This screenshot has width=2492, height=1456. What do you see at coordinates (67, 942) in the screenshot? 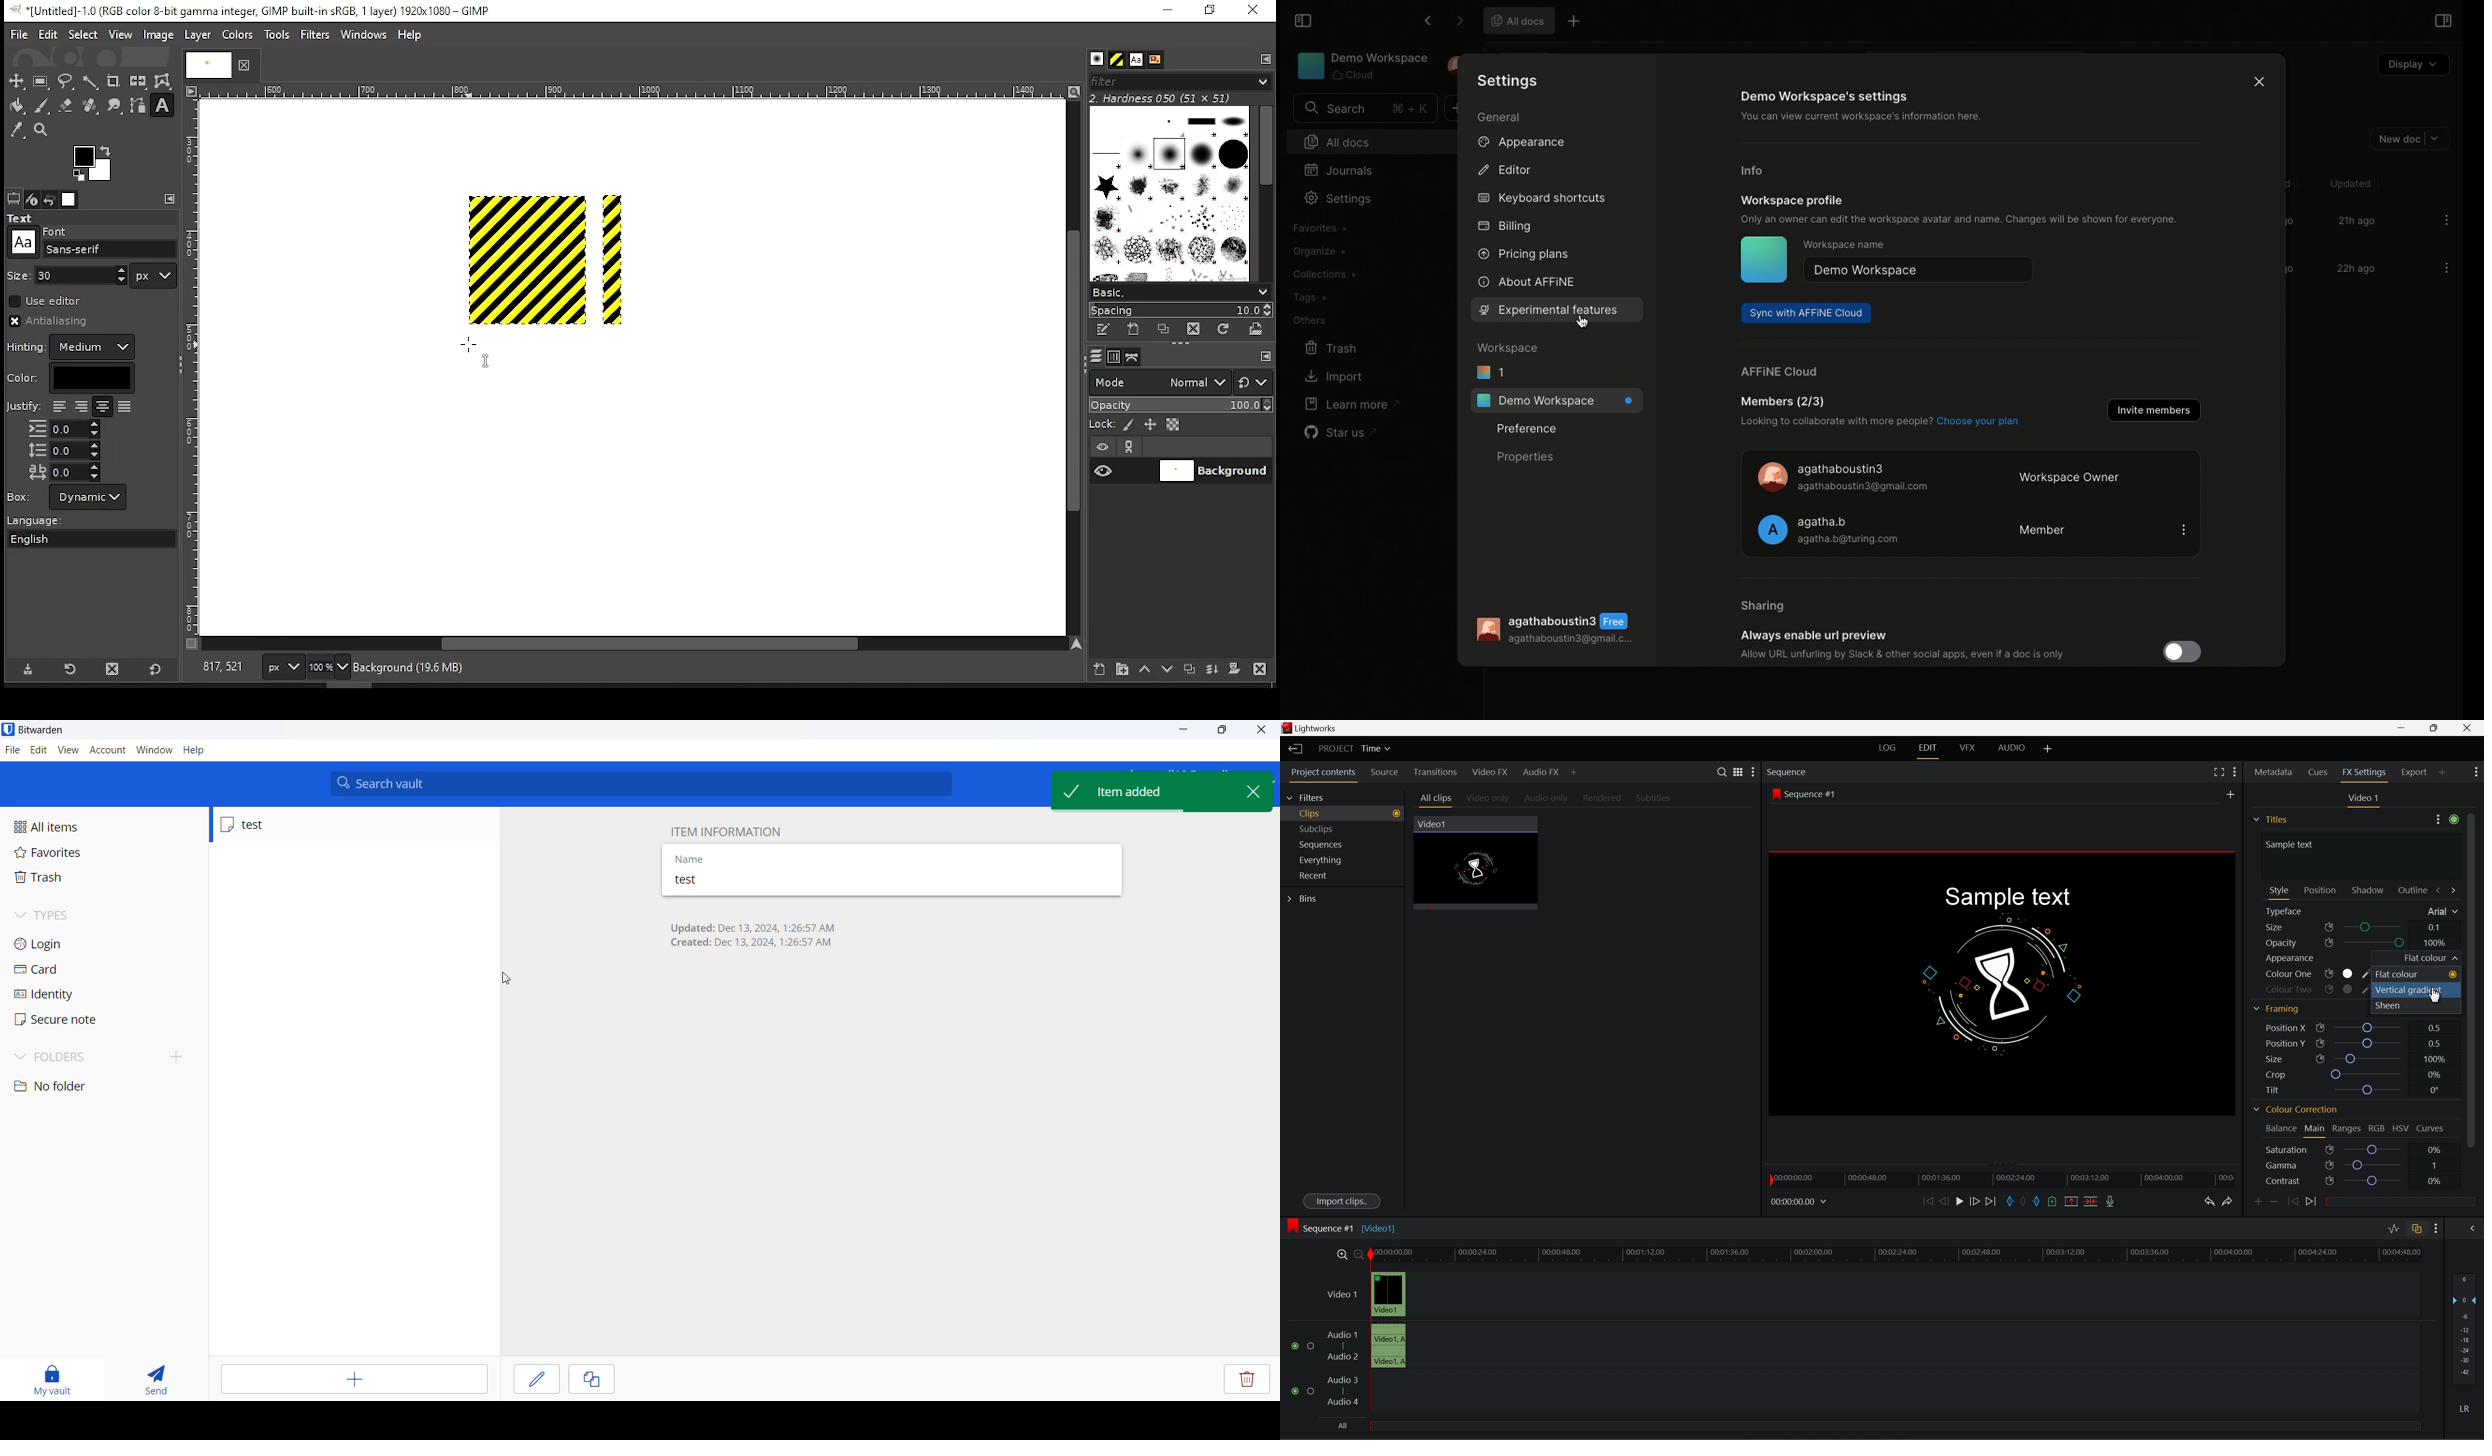
I see `login` at bounding box center [67, 942].